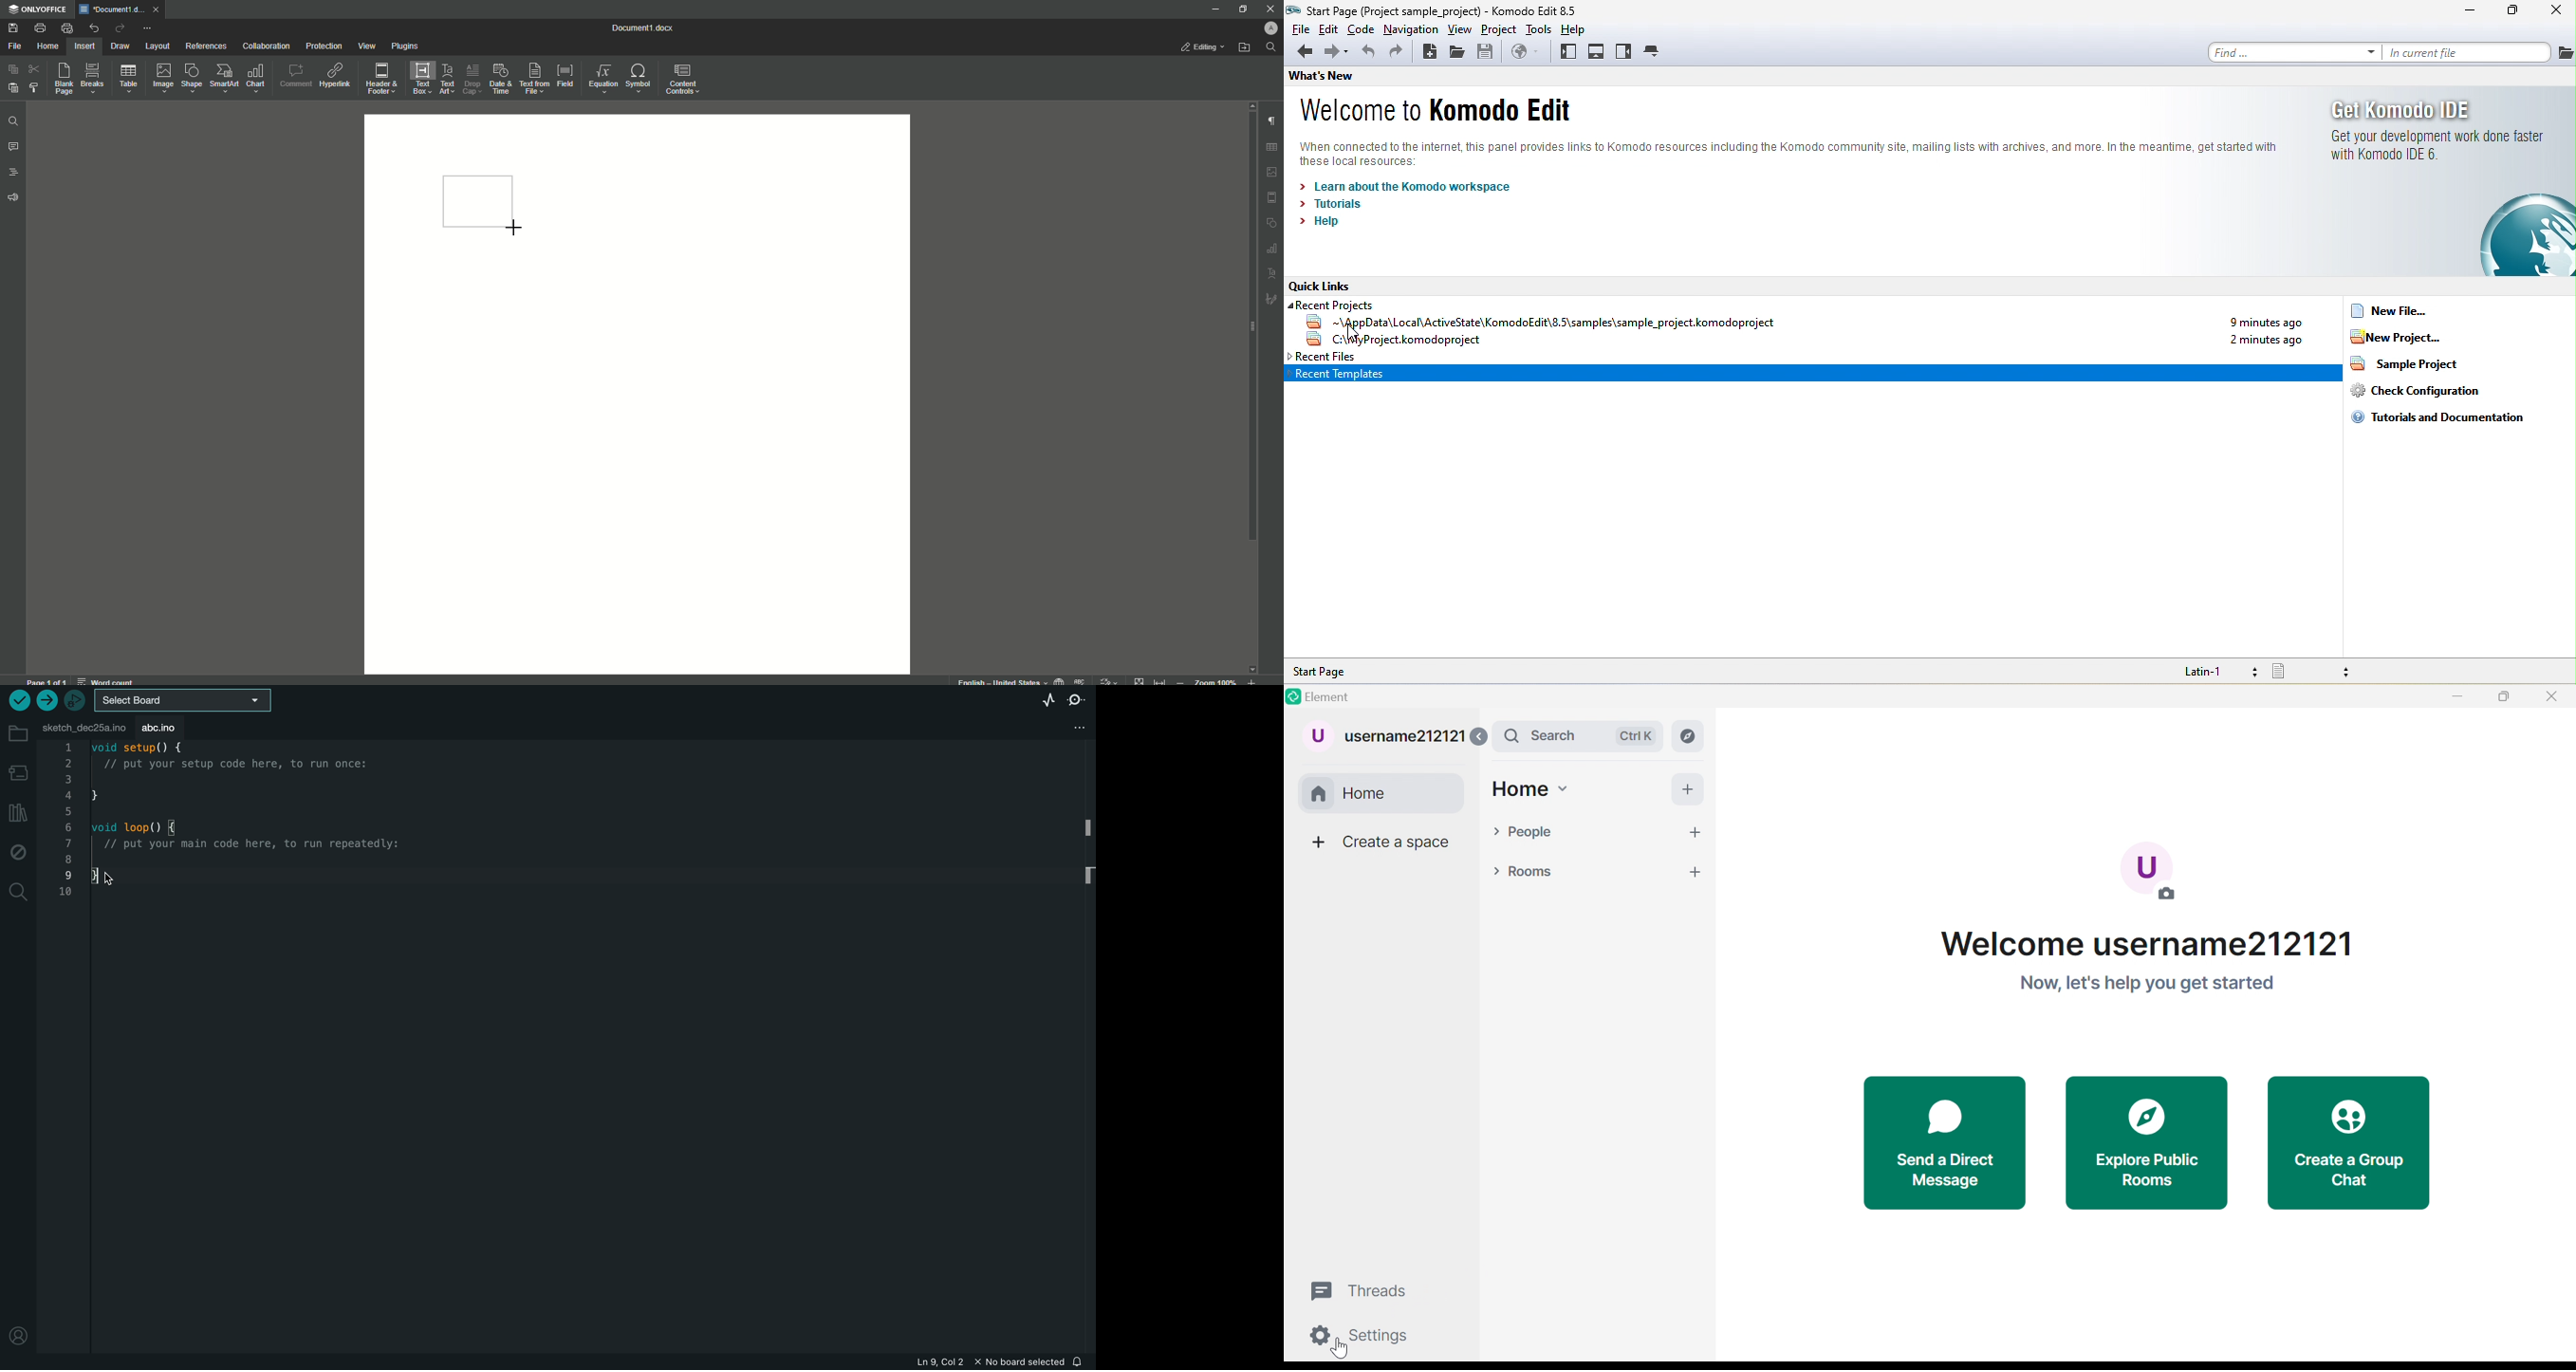 This screenshot has width=2576, height=1372. I want to click on Drop Cap, so click(471, 76).